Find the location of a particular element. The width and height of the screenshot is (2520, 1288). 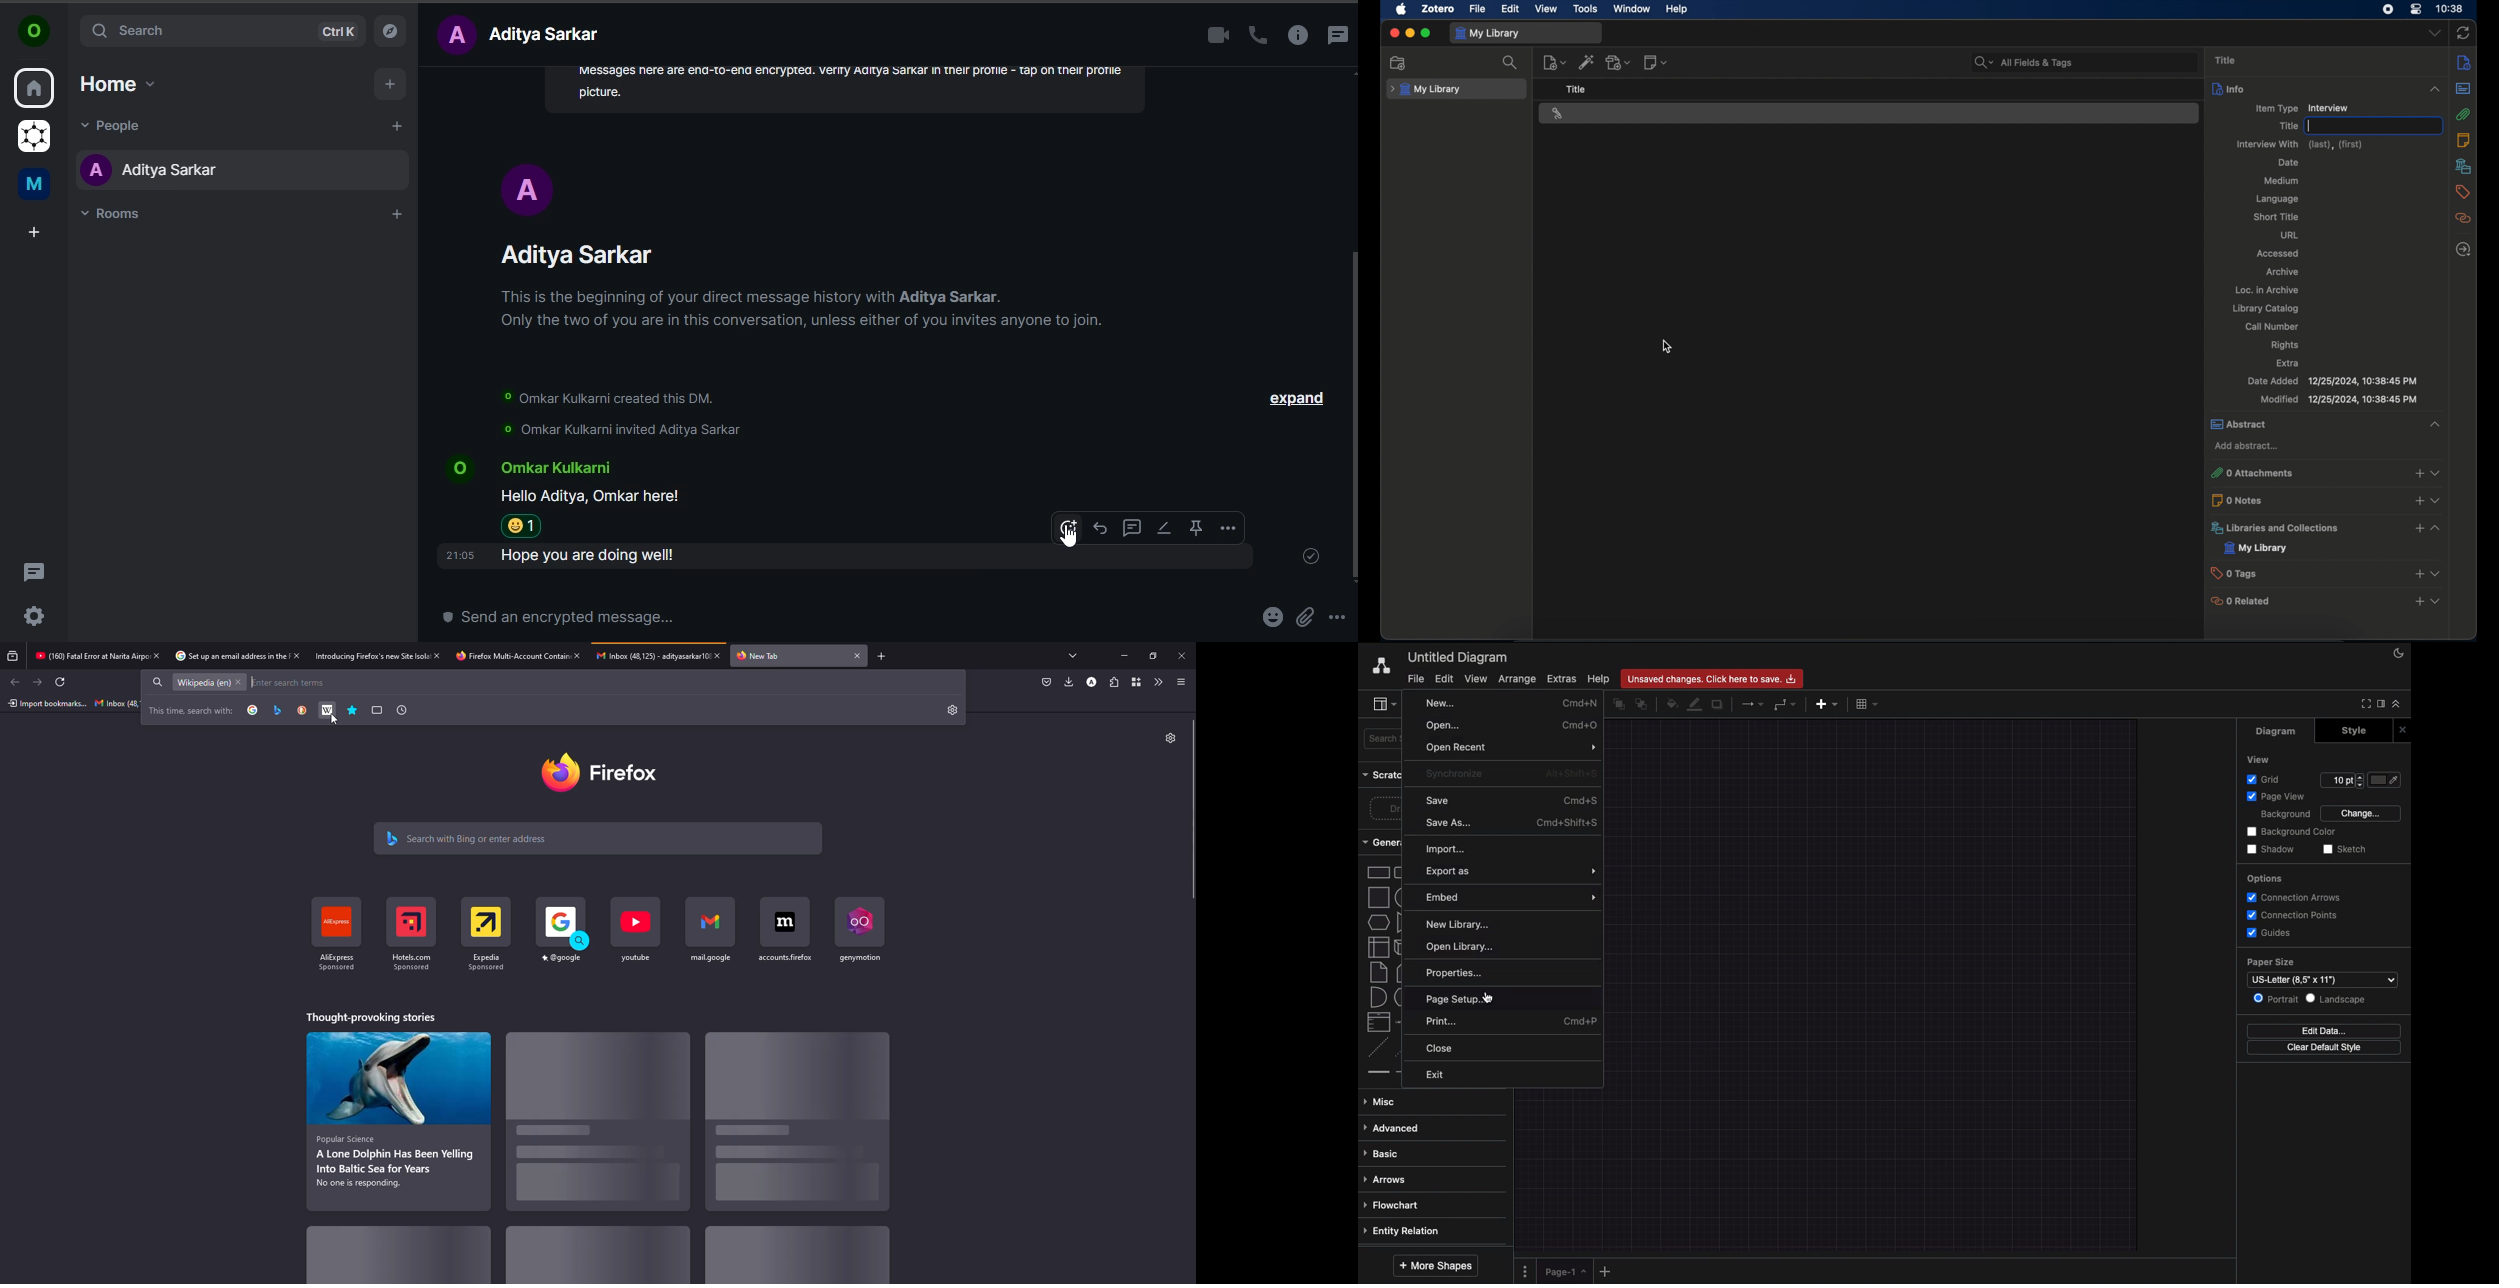

accessed is located at coordinates (2278, 254).